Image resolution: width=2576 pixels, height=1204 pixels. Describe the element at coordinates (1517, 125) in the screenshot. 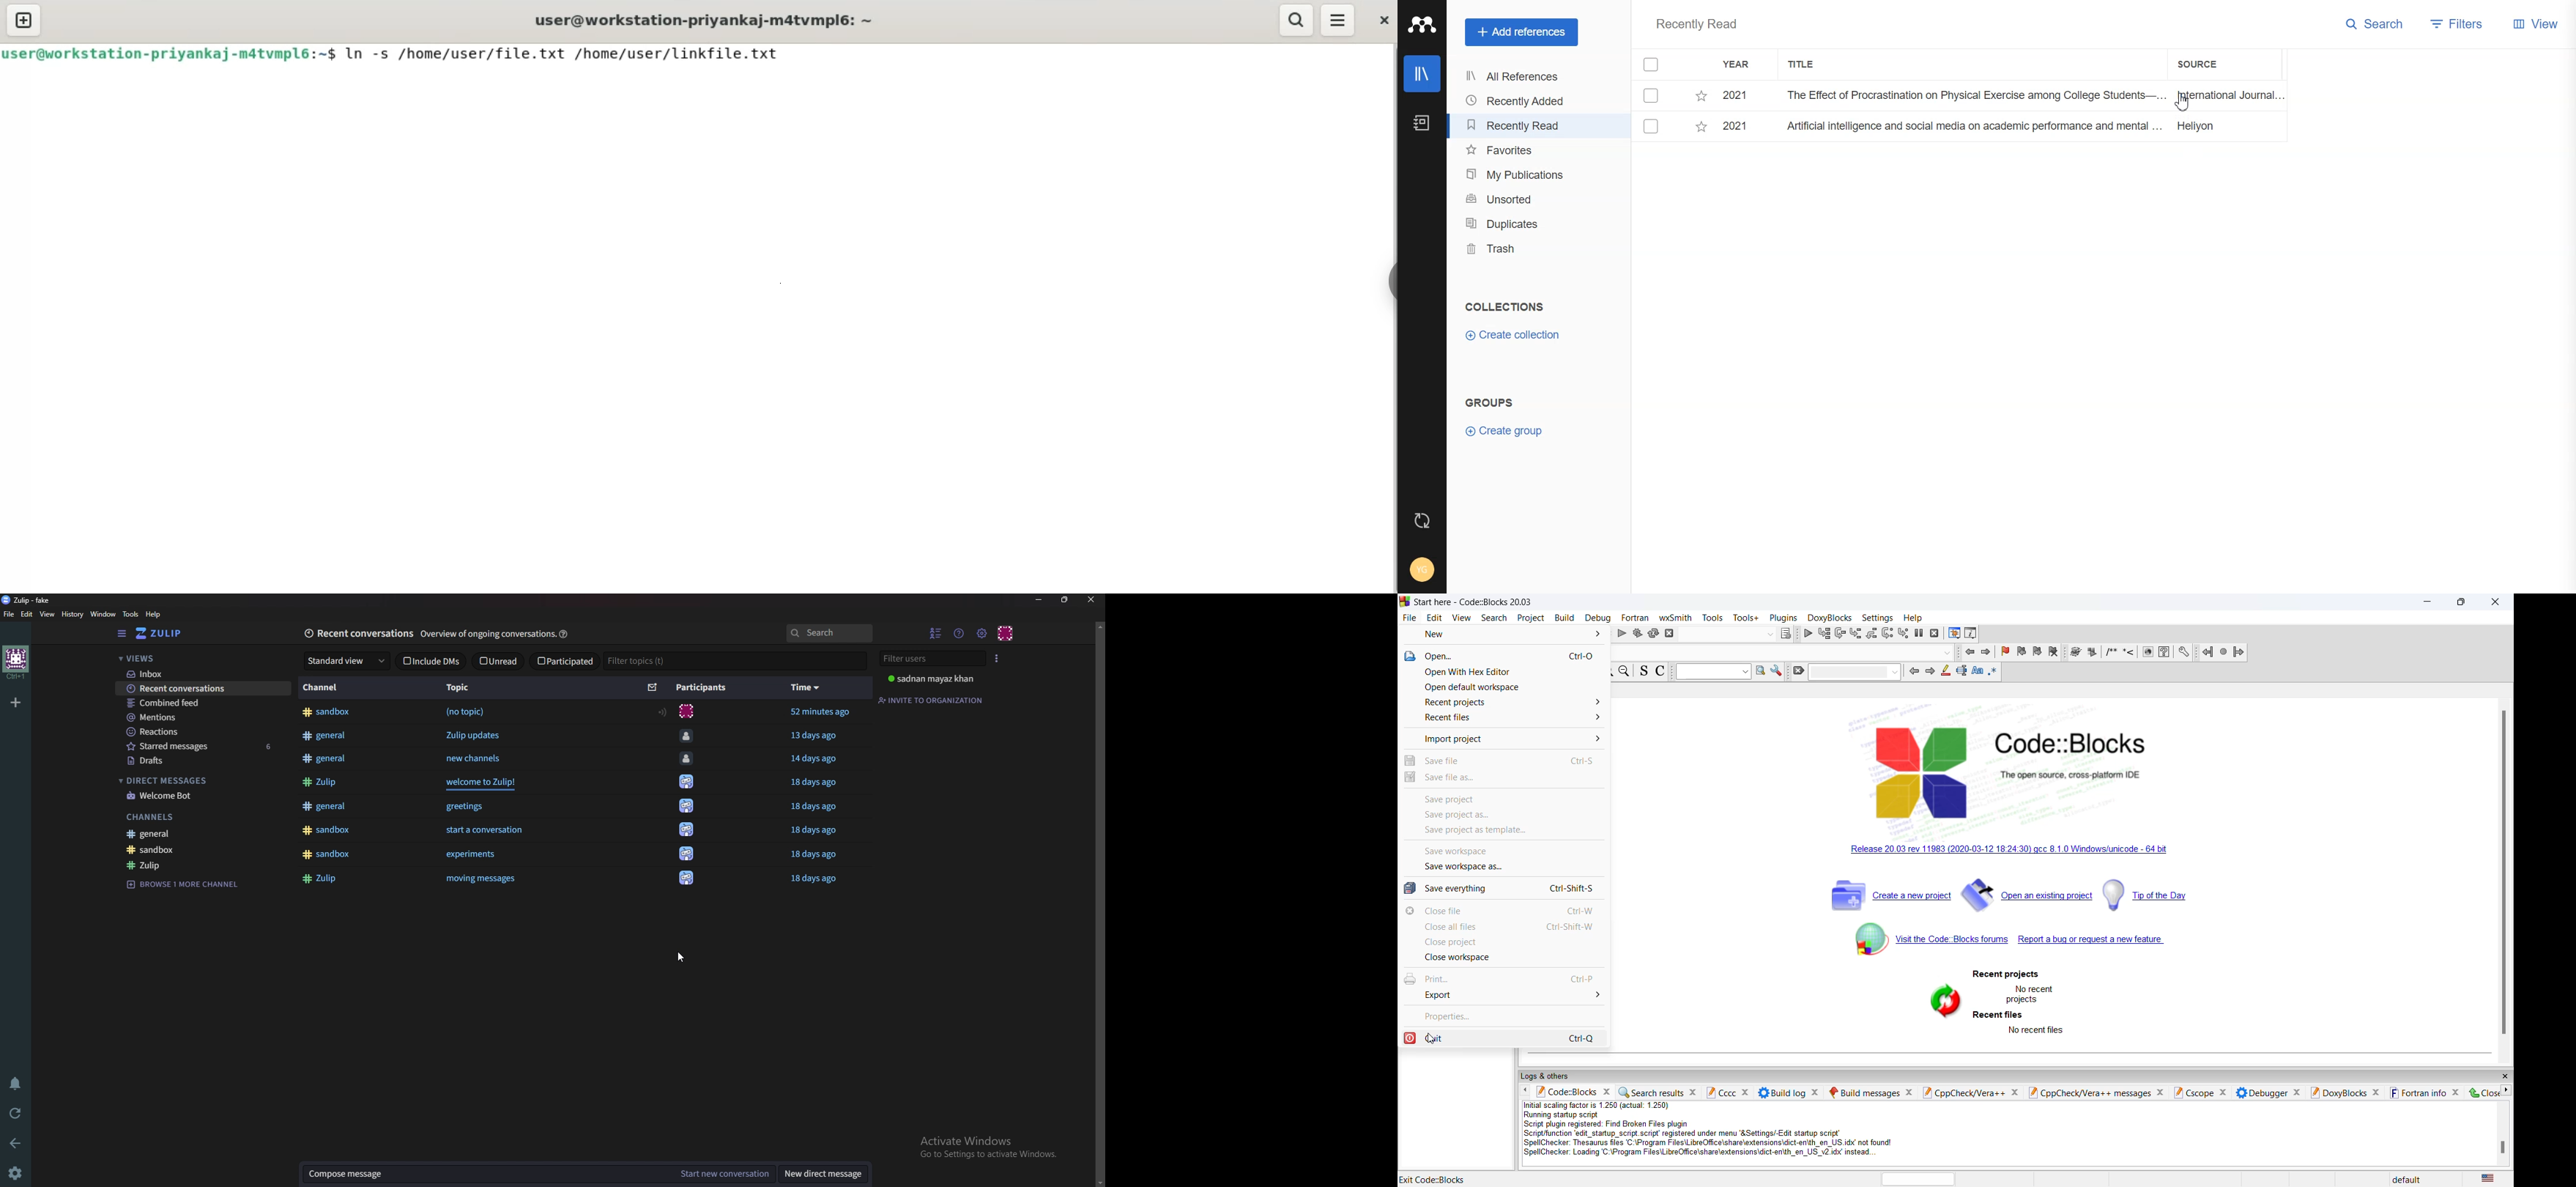

I see `Recently Read` at that location.